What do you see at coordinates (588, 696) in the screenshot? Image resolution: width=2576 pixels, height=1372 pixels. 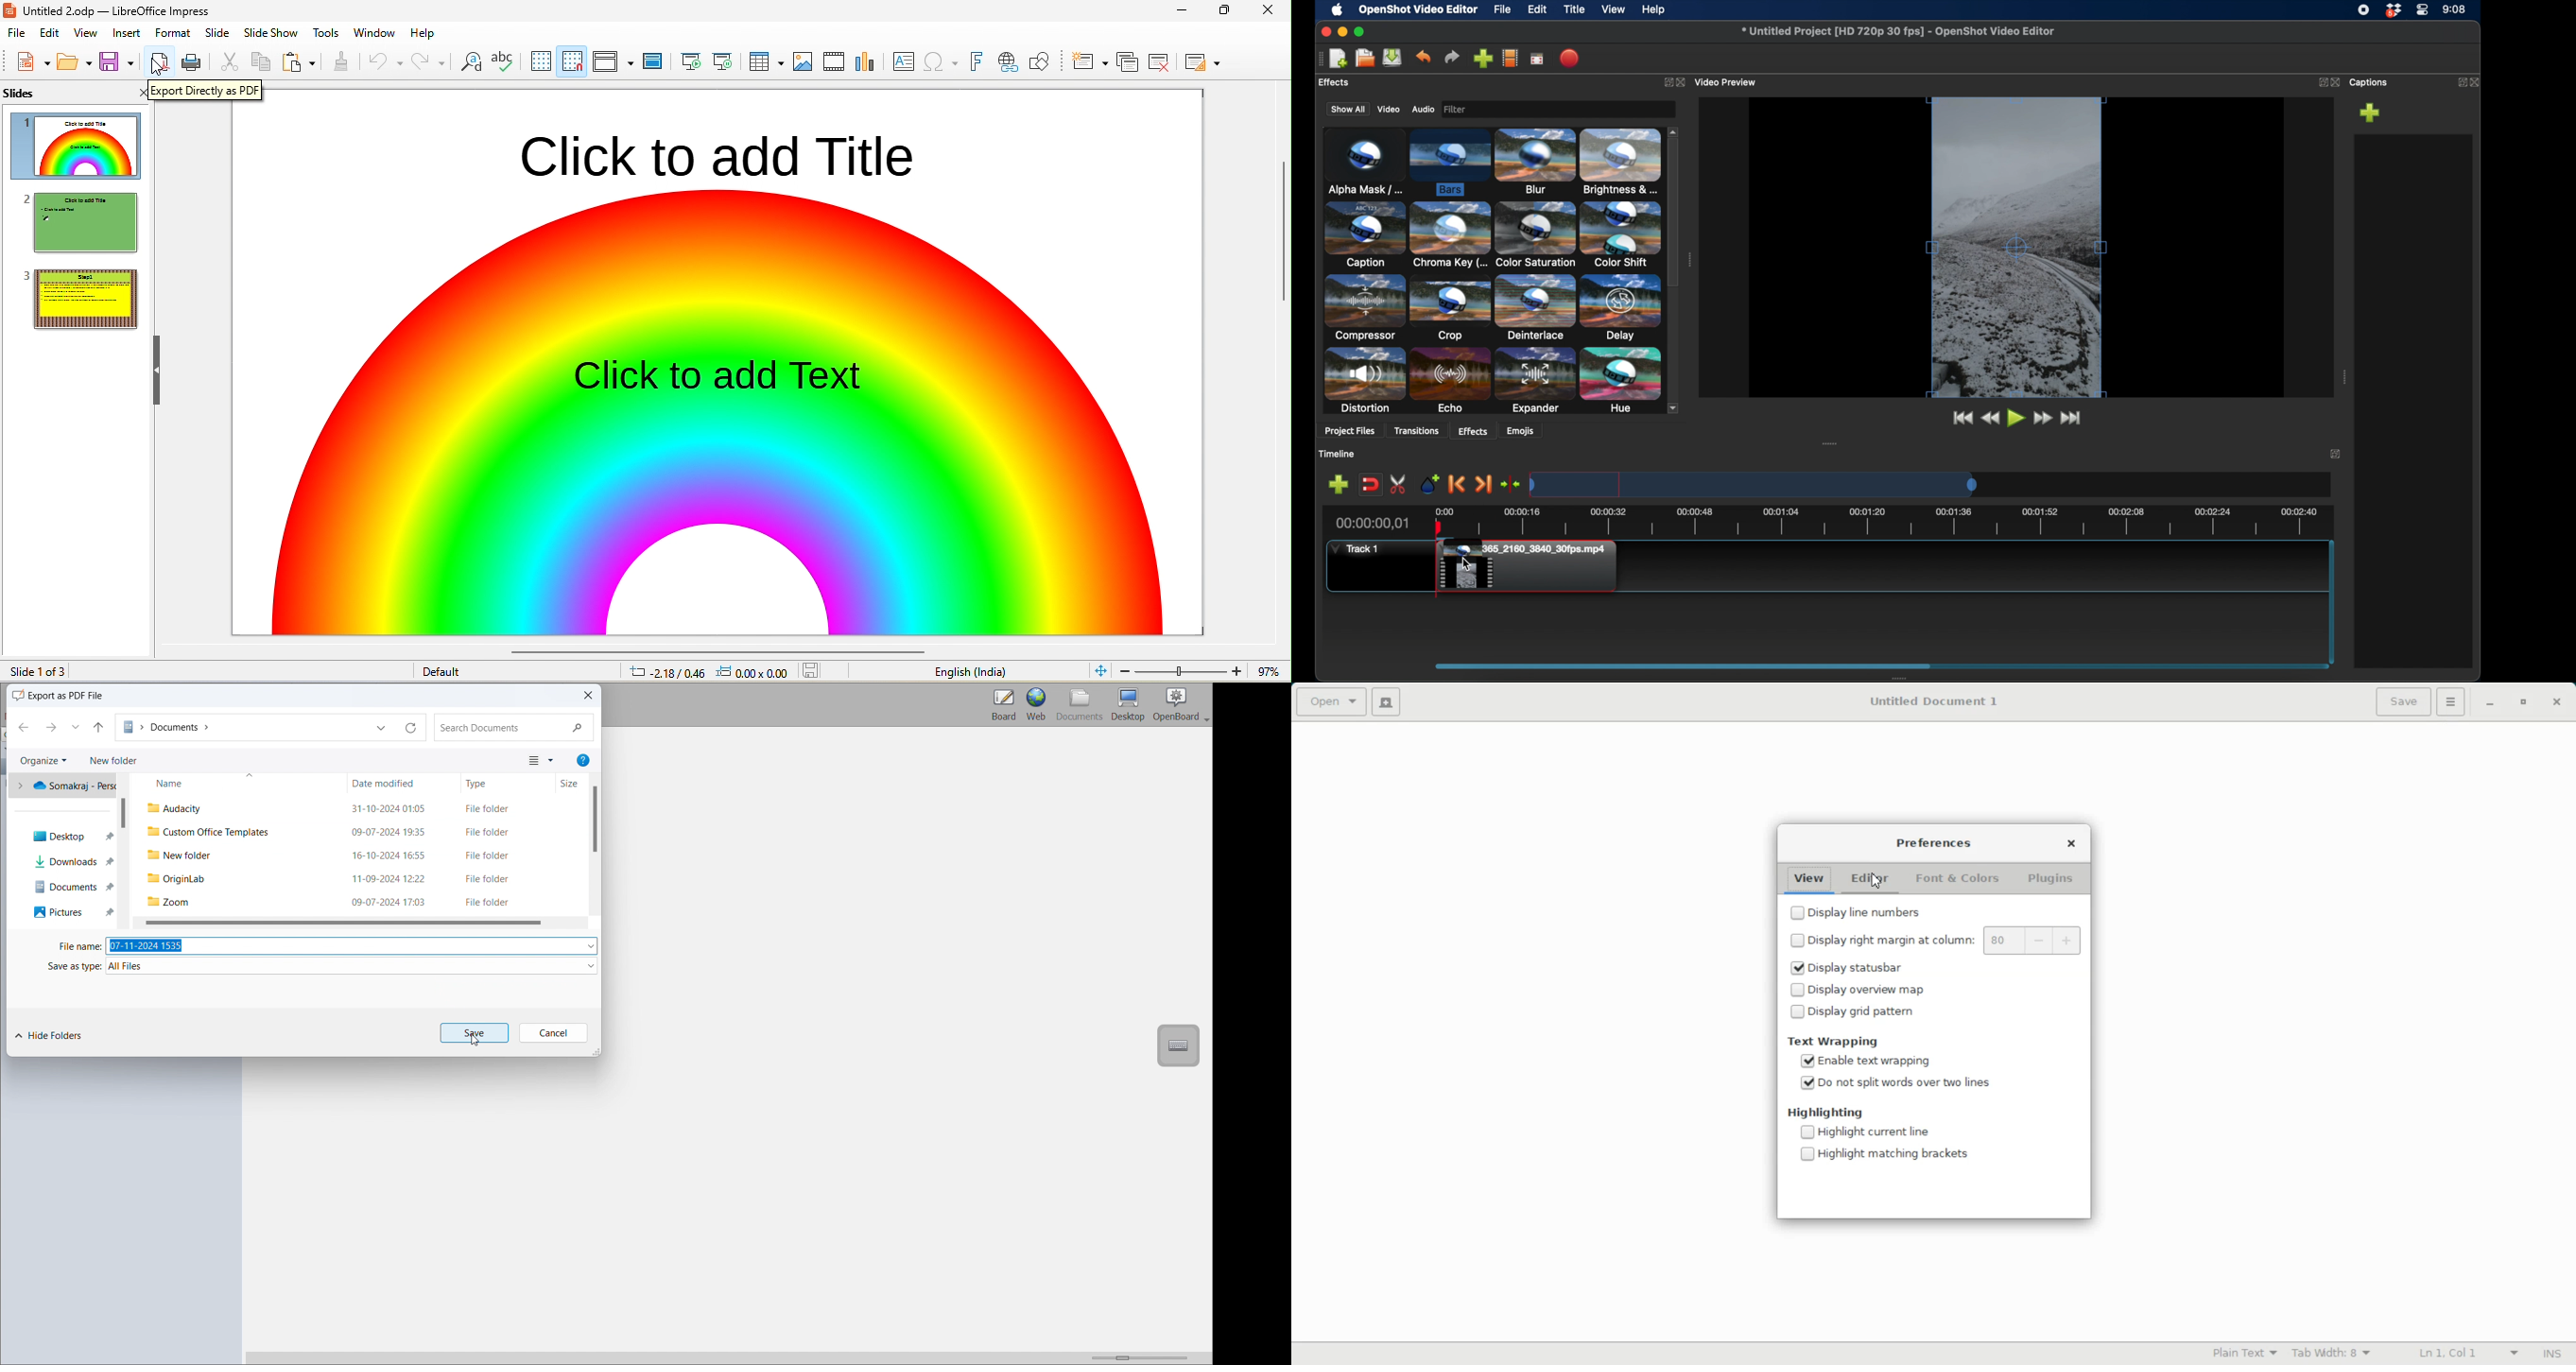 I see `close` at bounding box center [588, 696].